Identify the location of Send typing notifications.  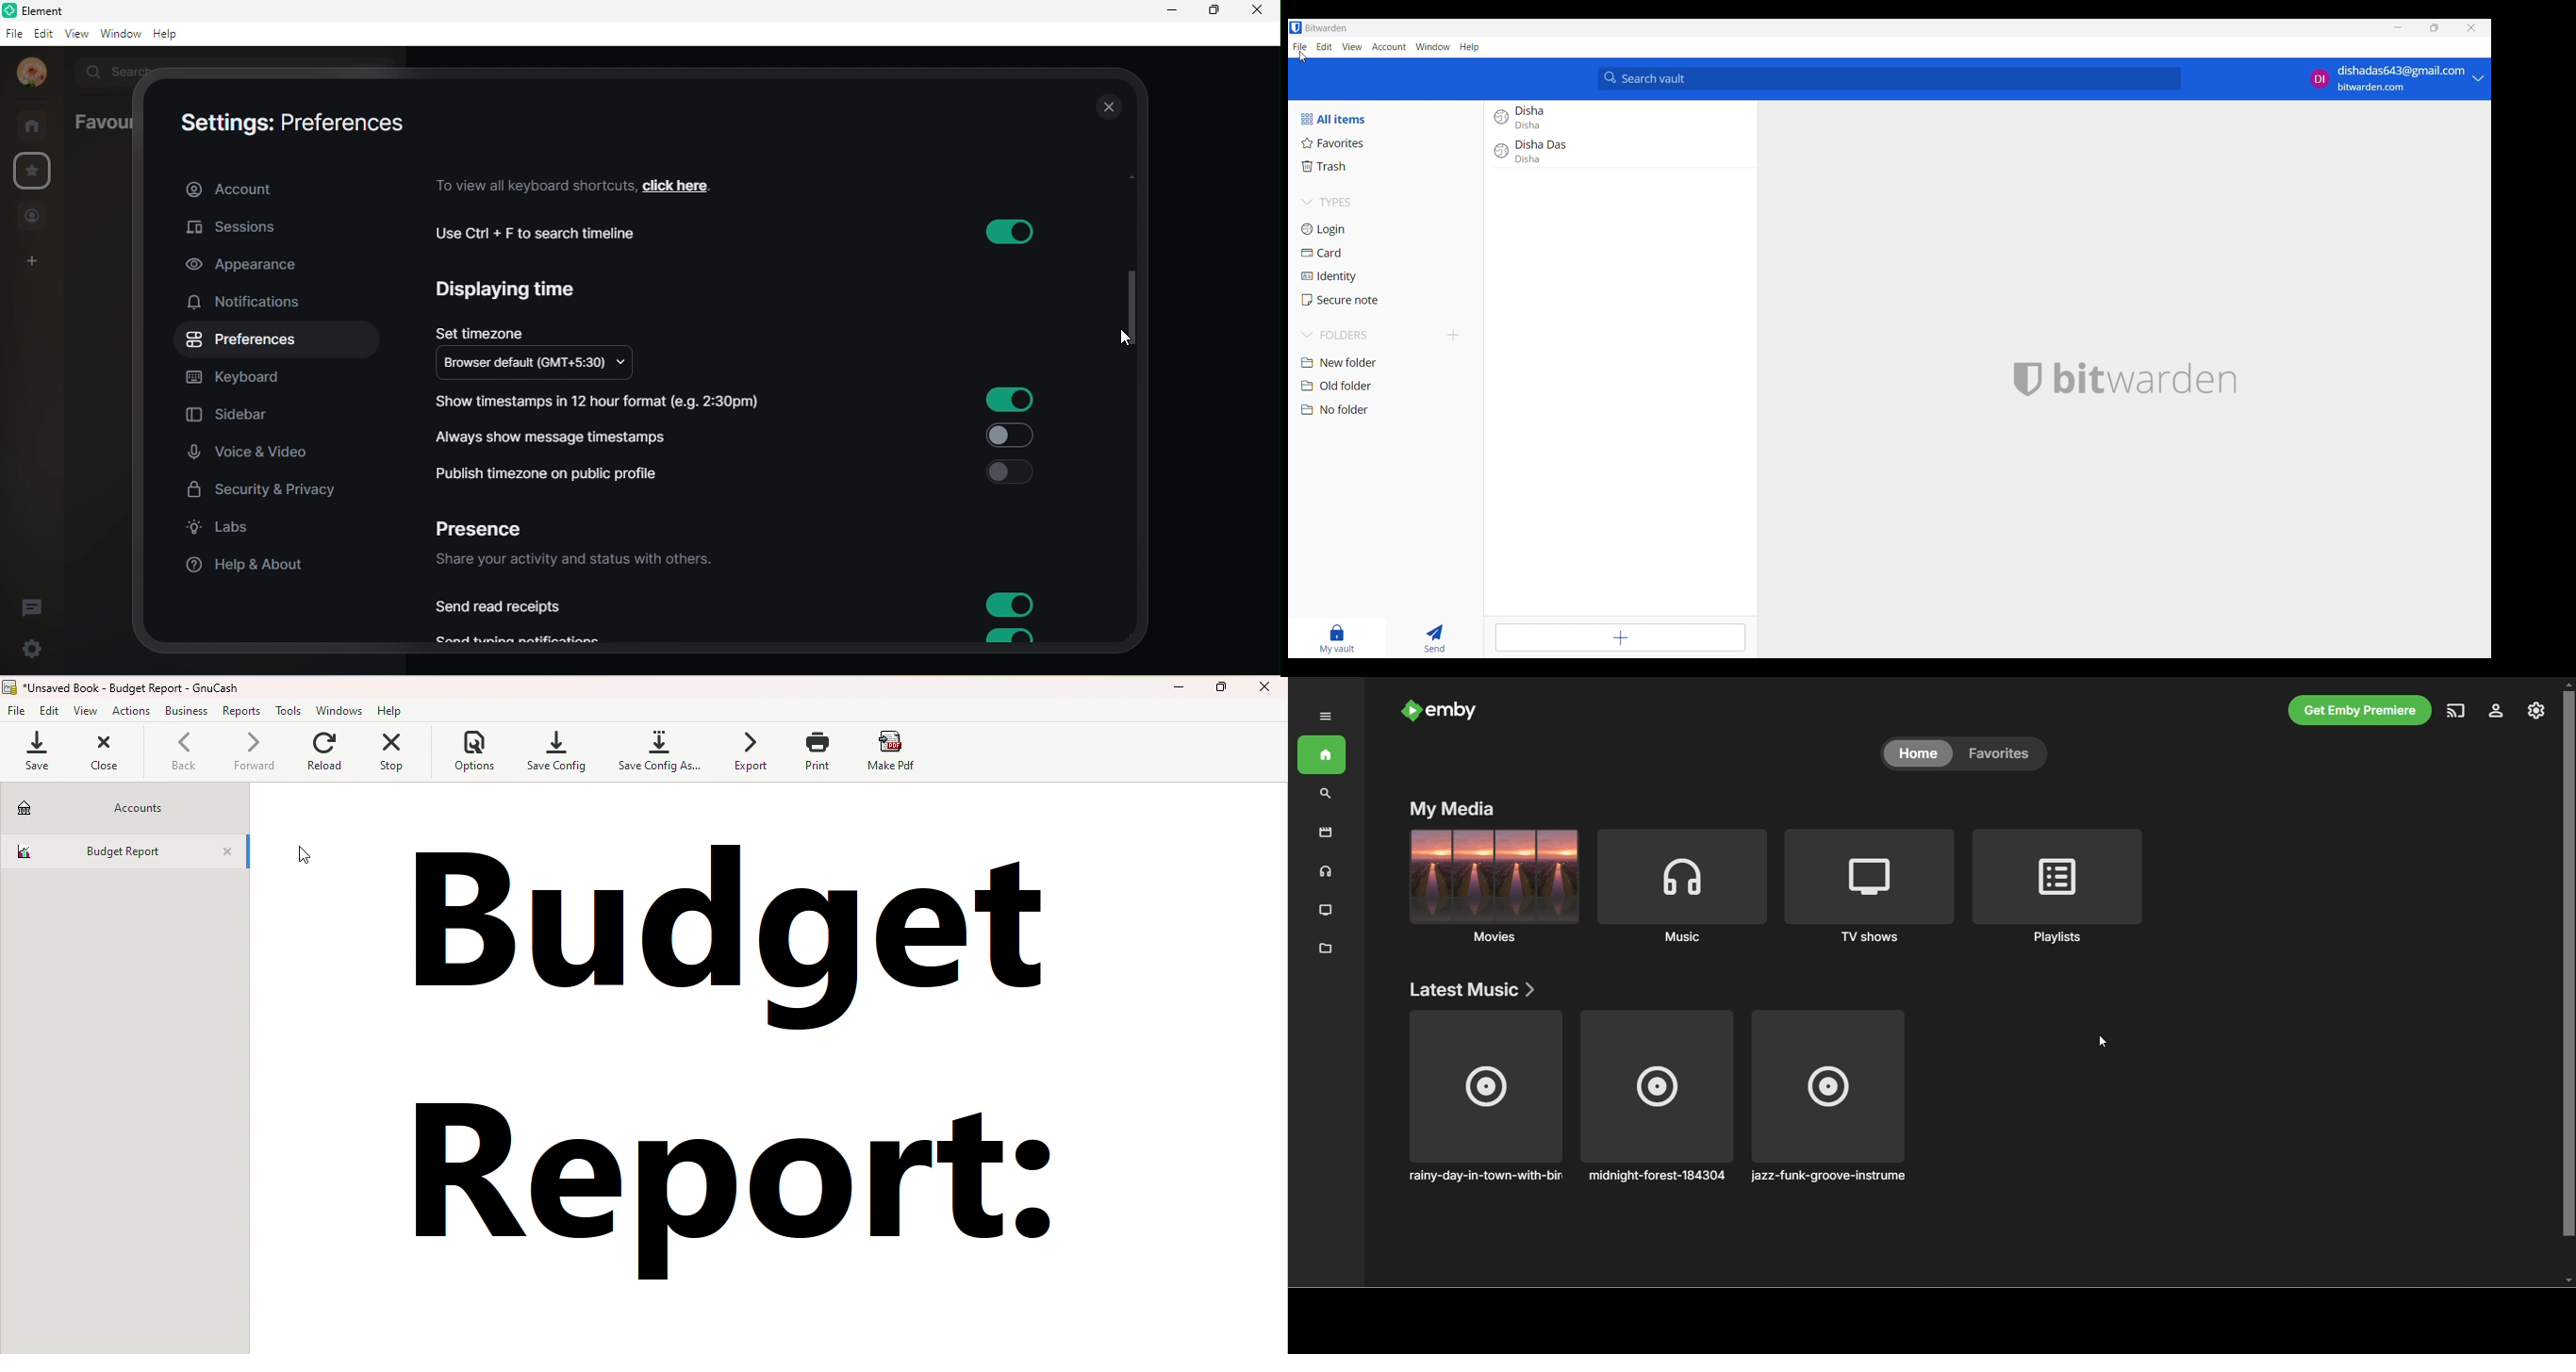
(529, 639).